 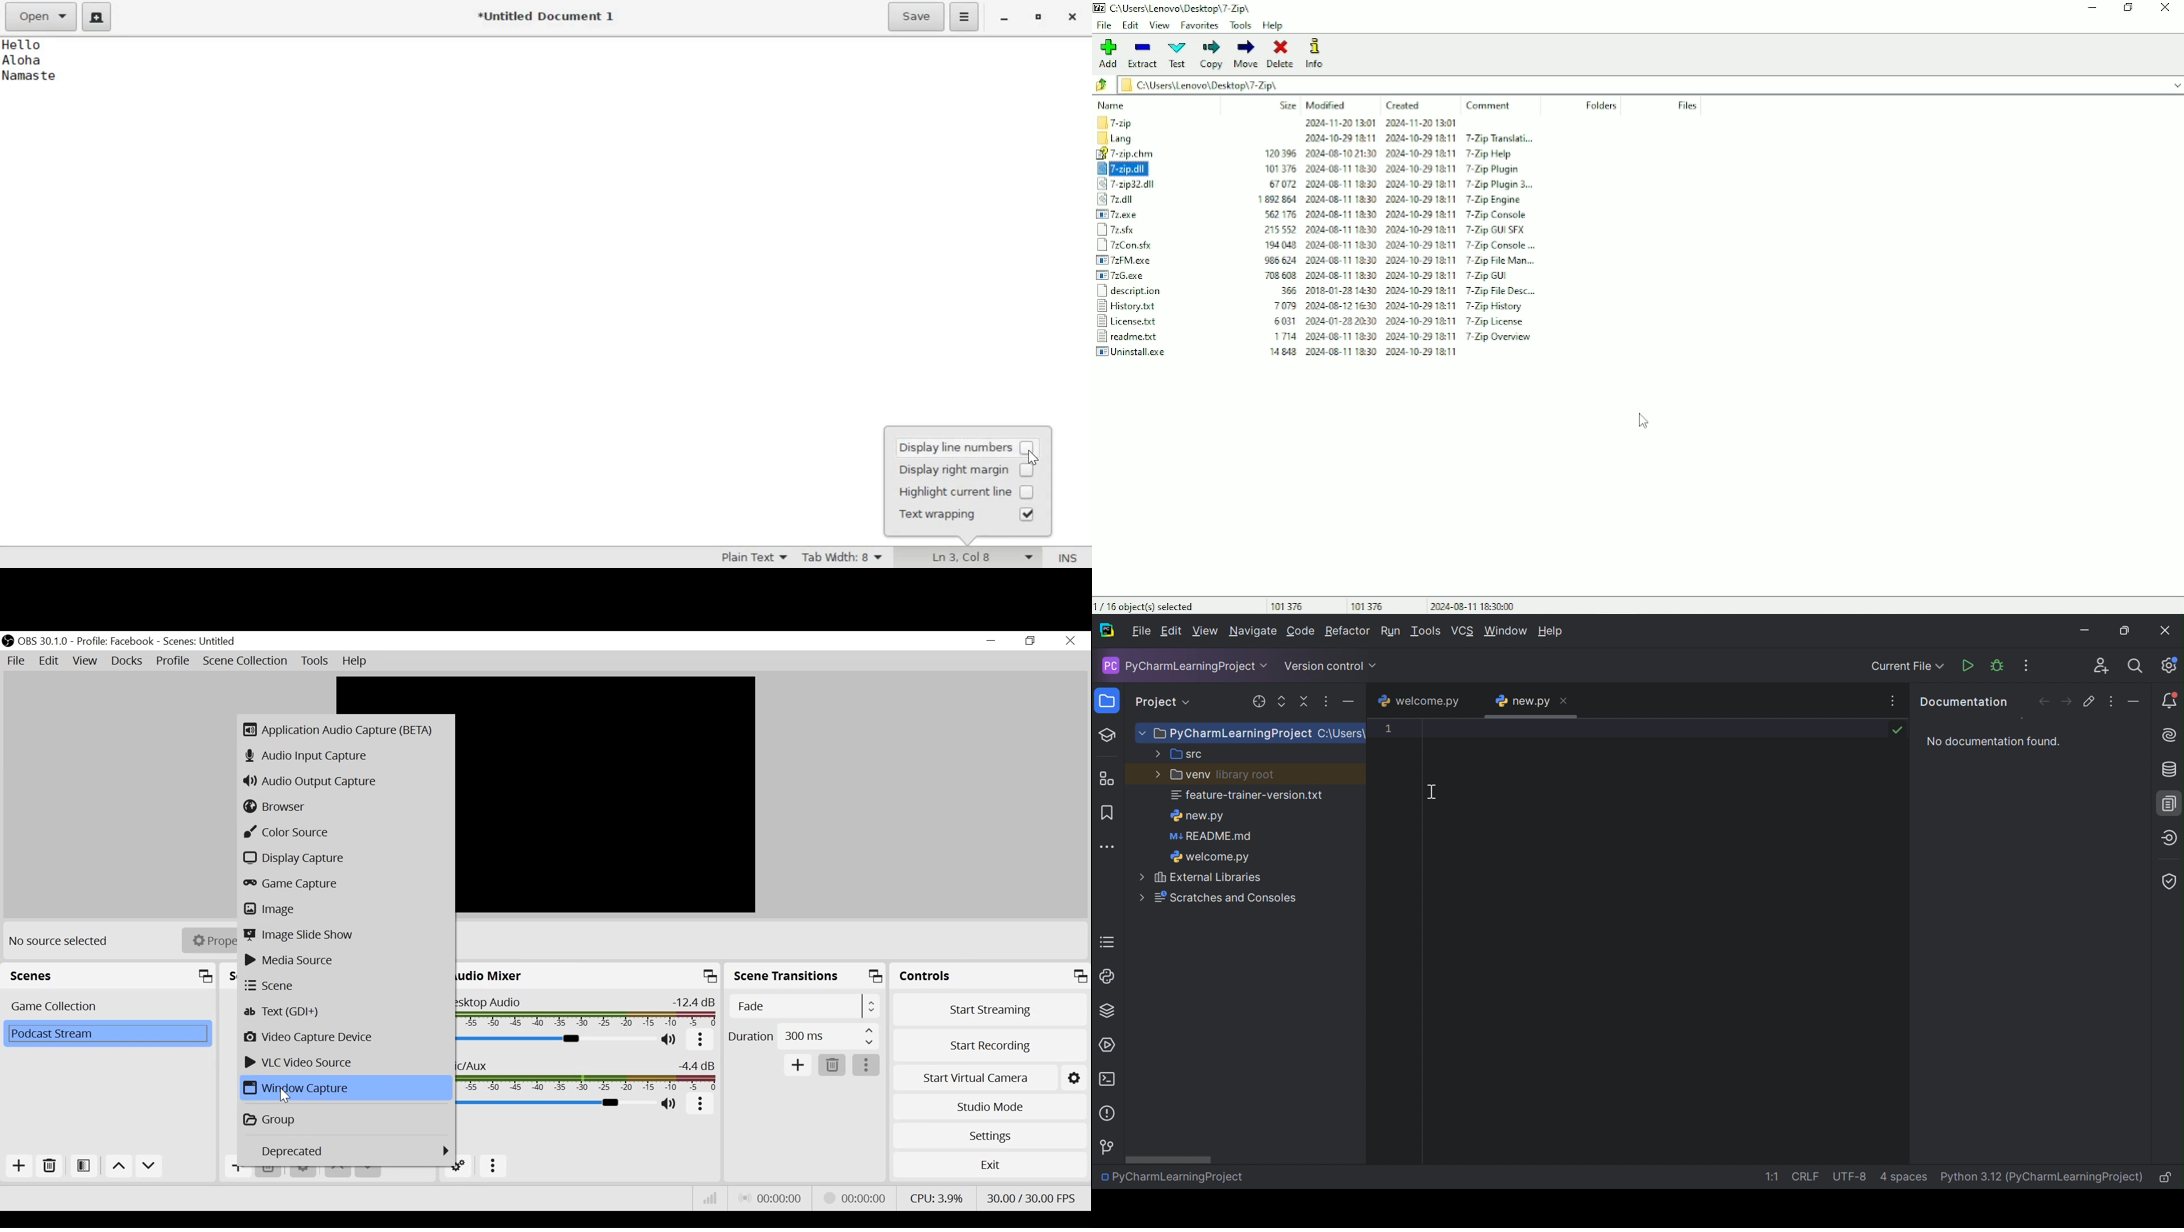 What do you see at coordinates (1103, 85) in the screenshot?
I see `Back` at bounding box center [1103, 85].